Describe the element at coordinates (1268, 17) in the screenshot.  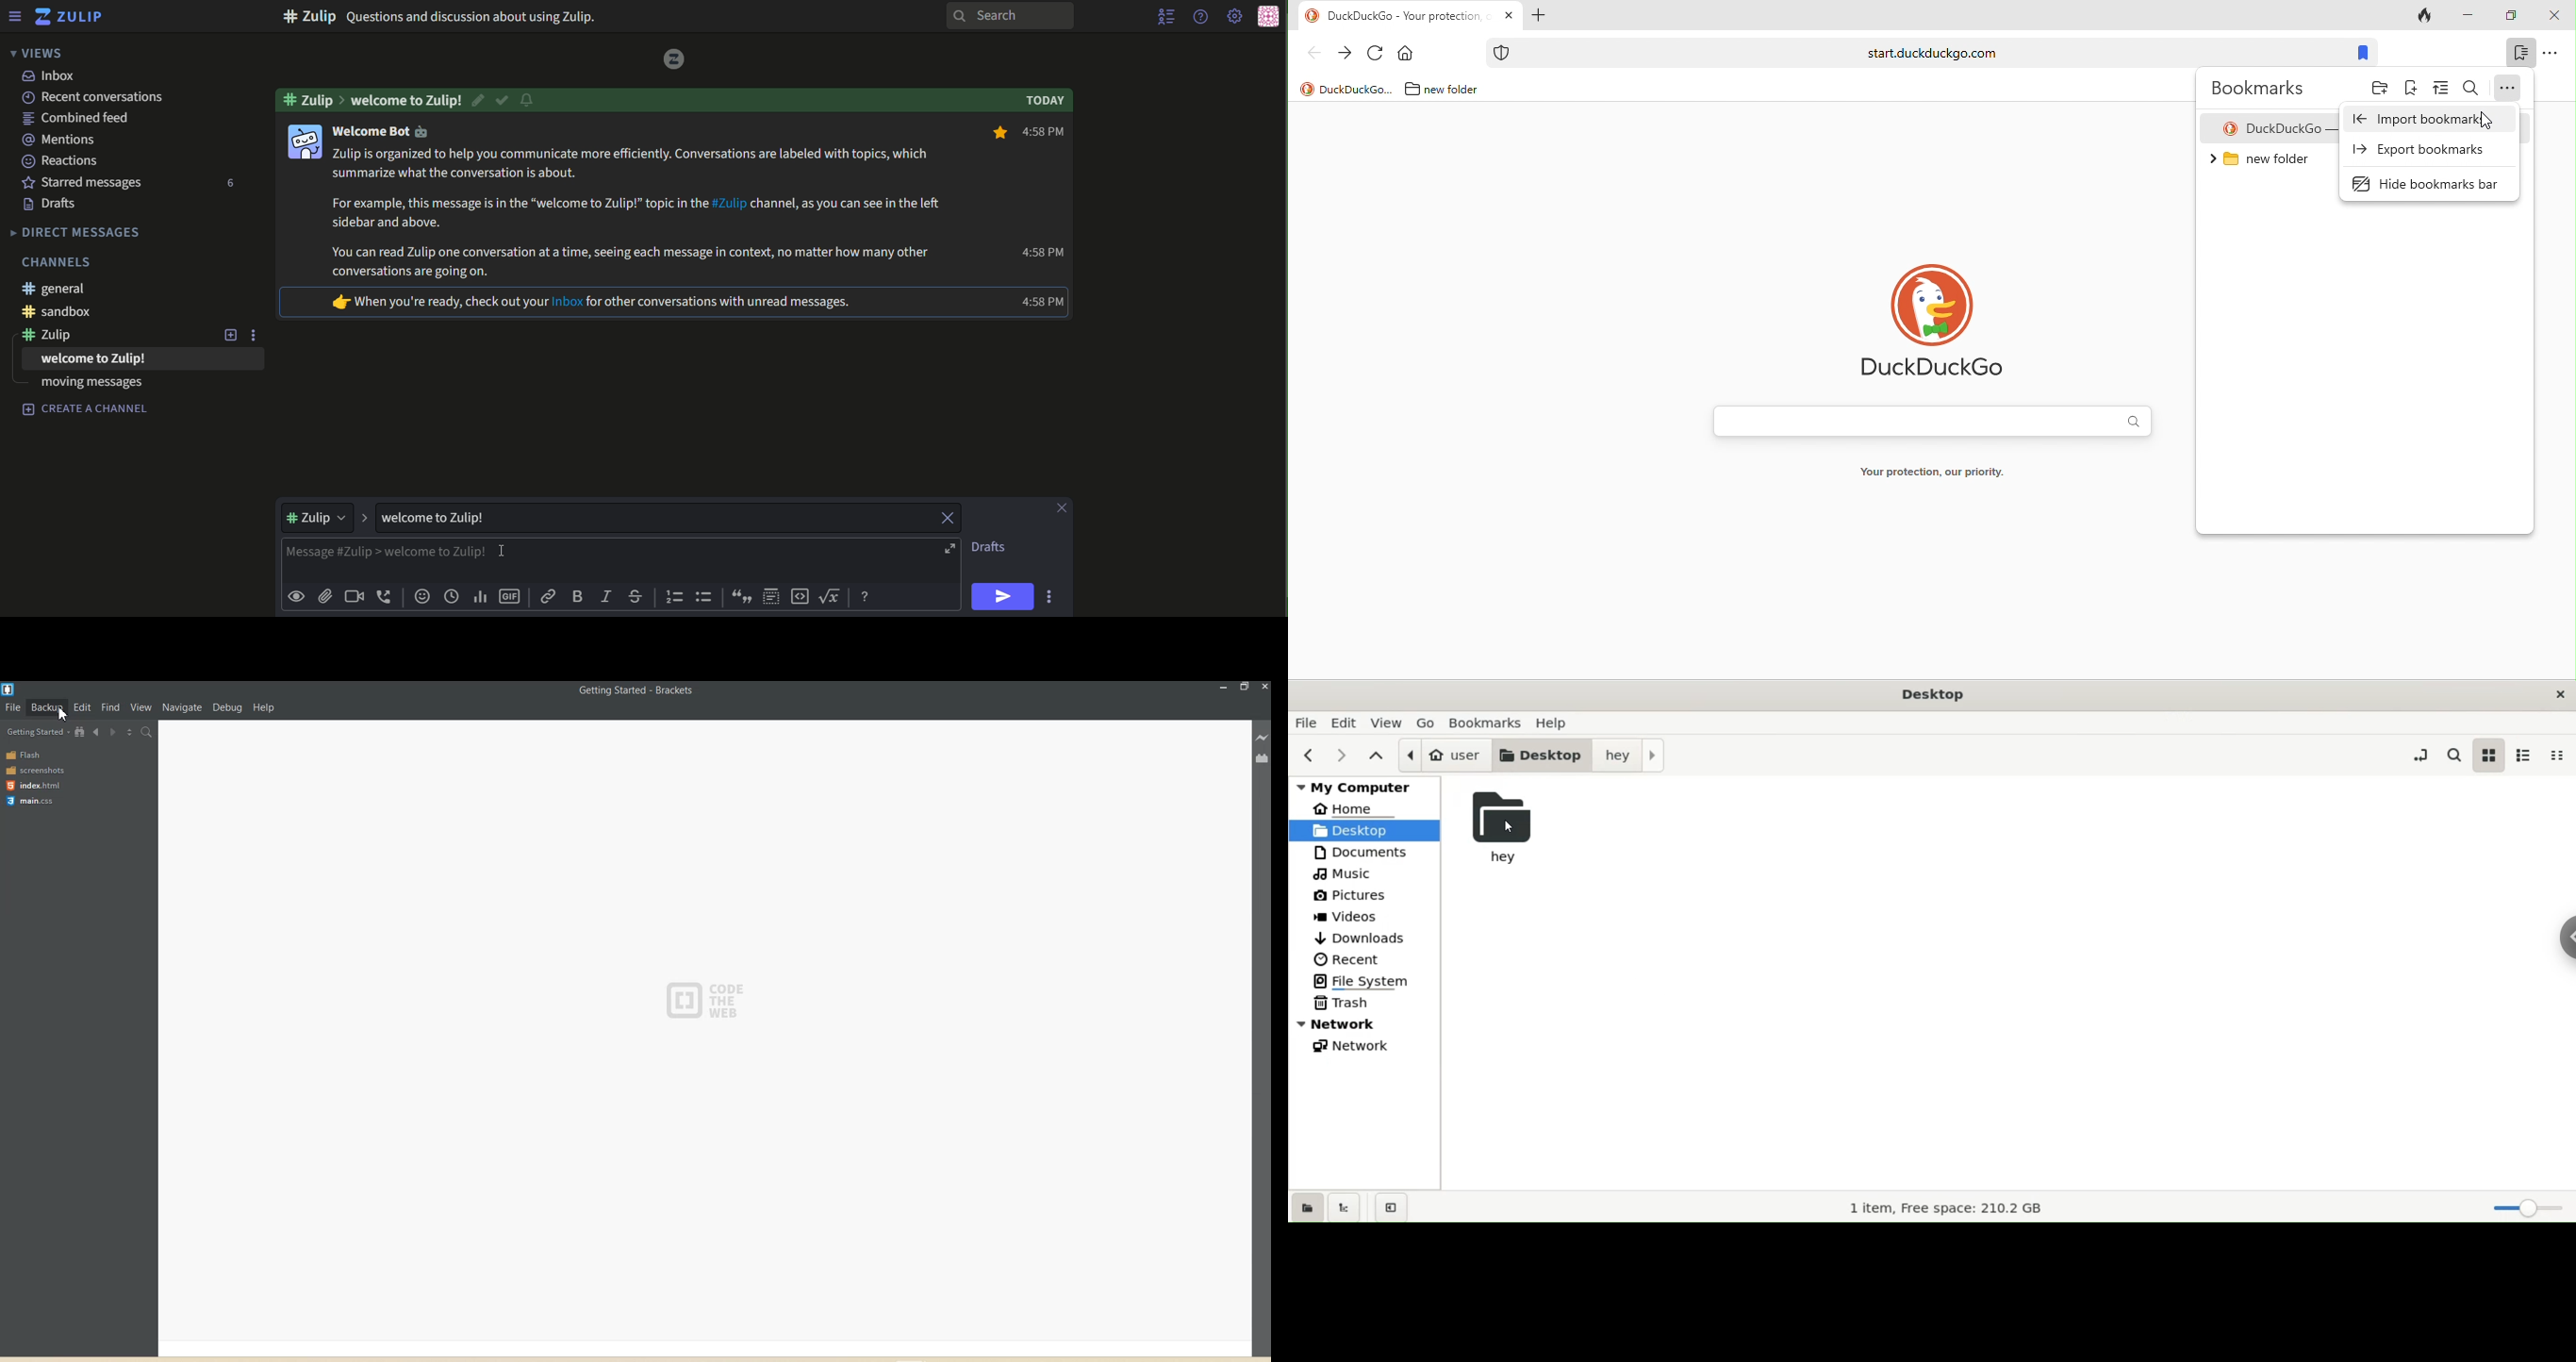
I see `personal menu` at that location.